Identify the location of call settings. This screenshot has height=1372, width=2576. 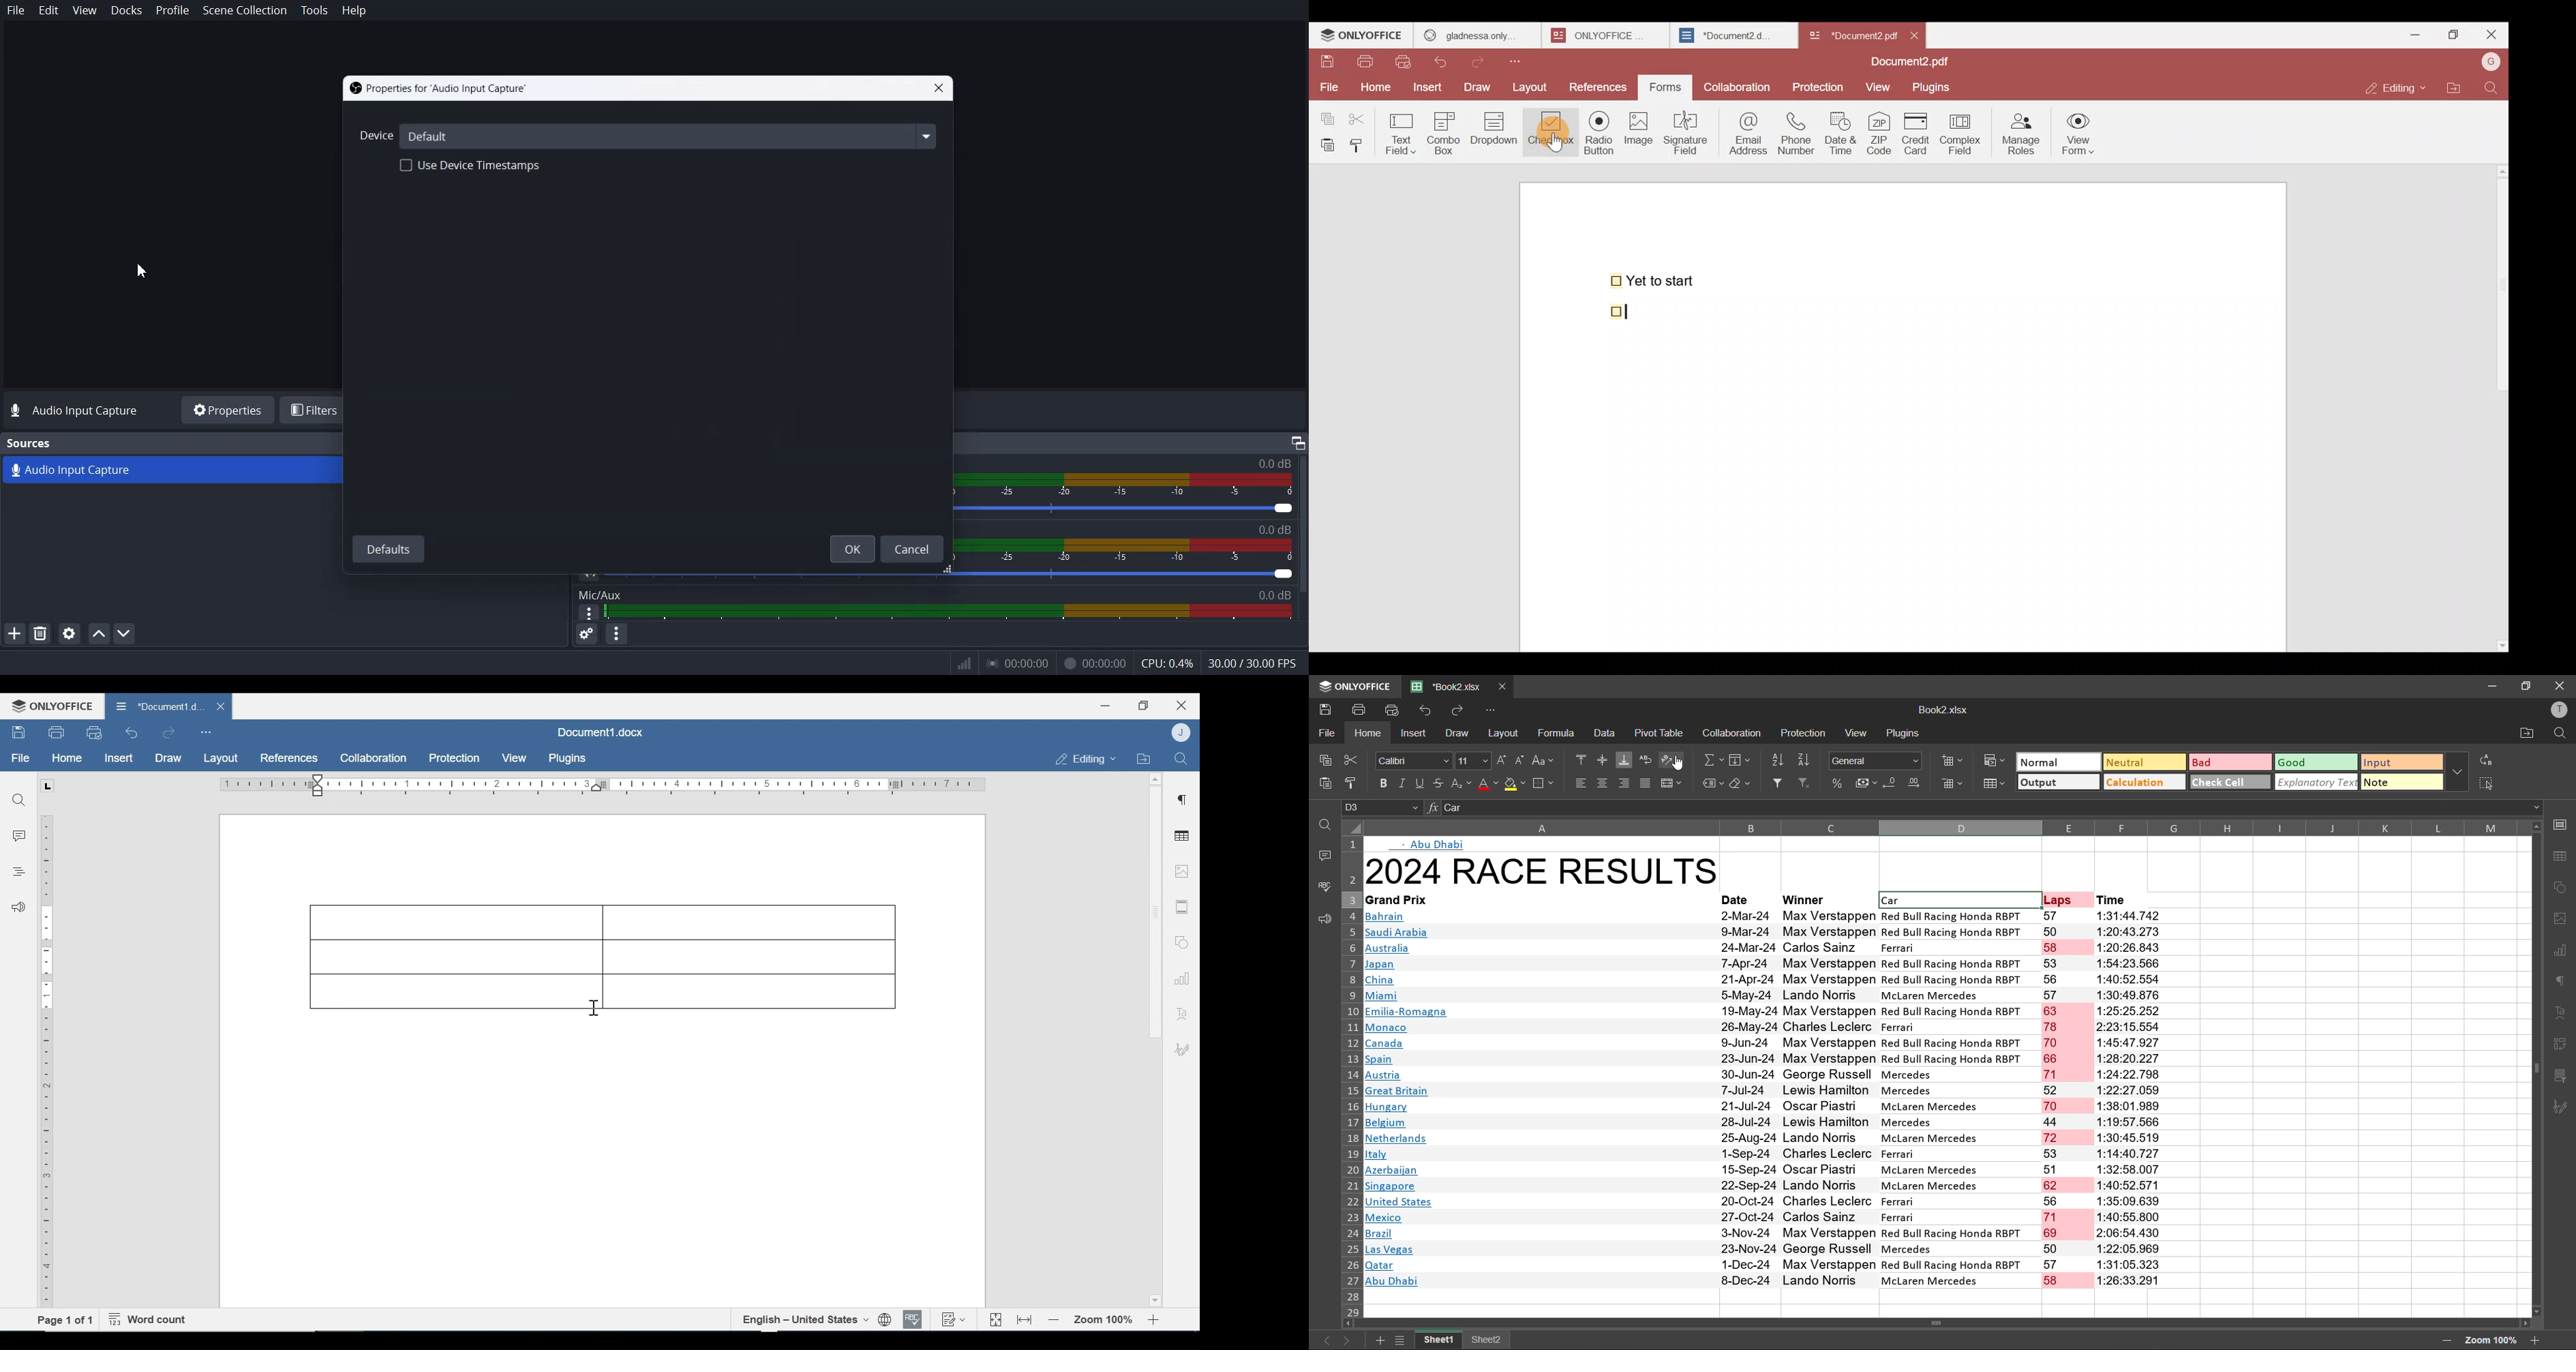
(2562, 826).